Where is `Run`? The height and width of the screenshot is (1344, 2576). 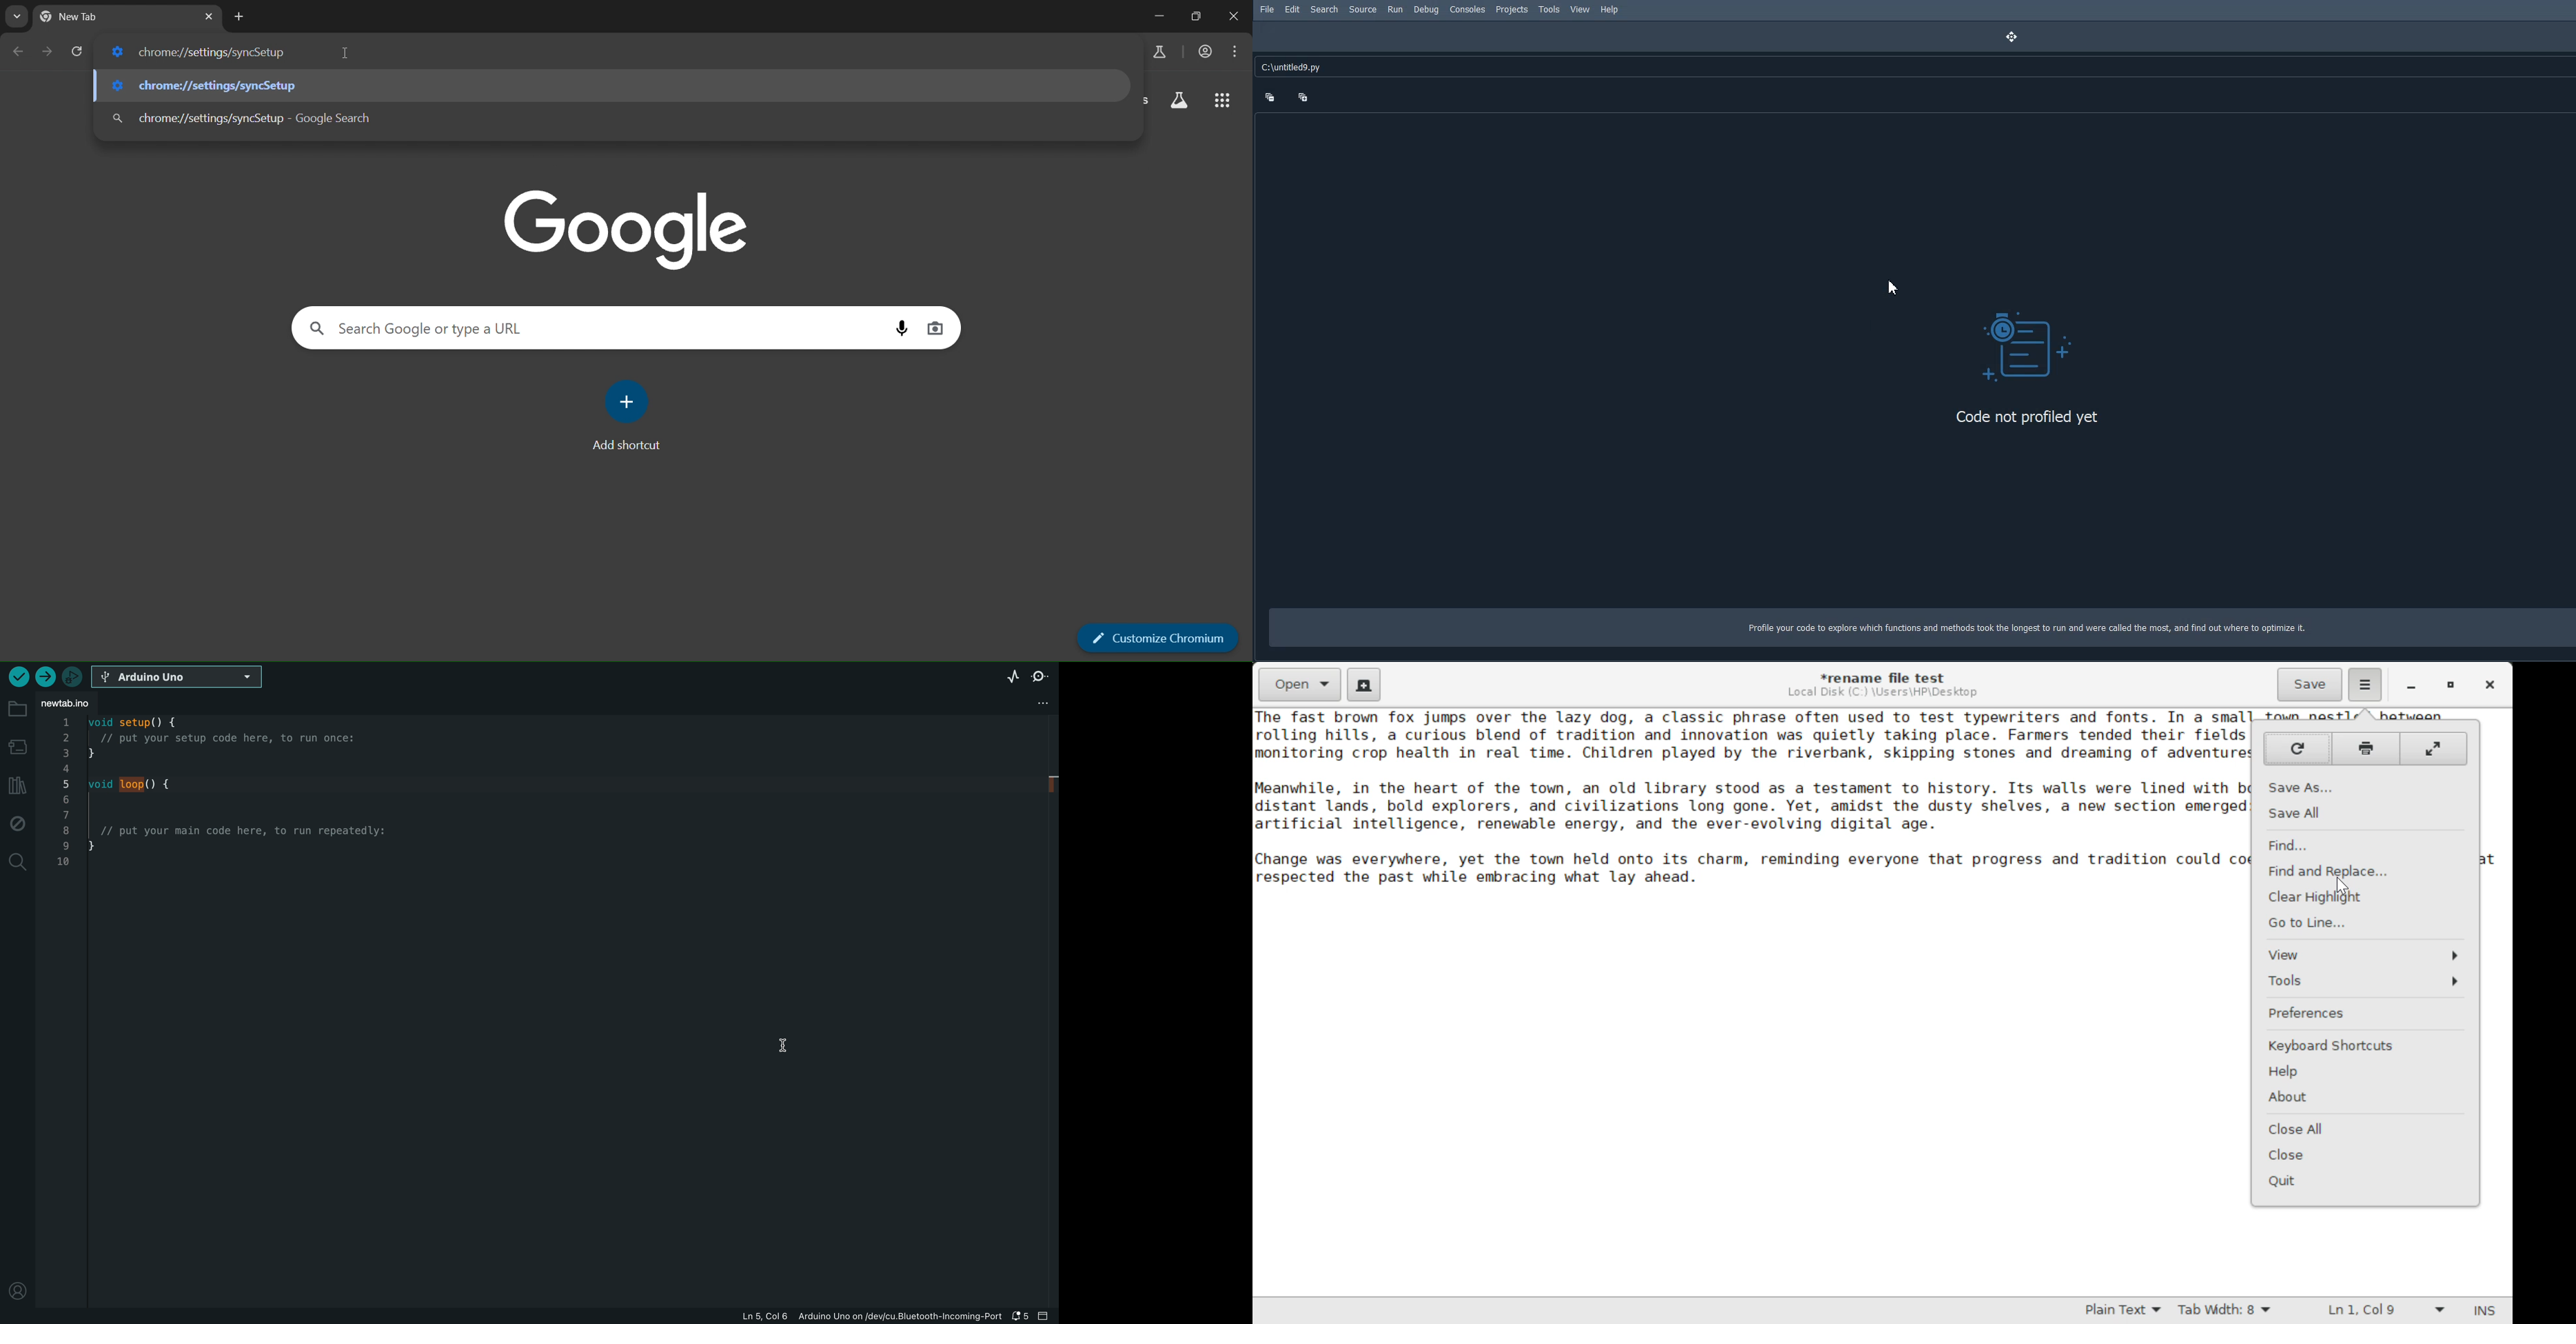 Run is located at coordinates (1395, 9).